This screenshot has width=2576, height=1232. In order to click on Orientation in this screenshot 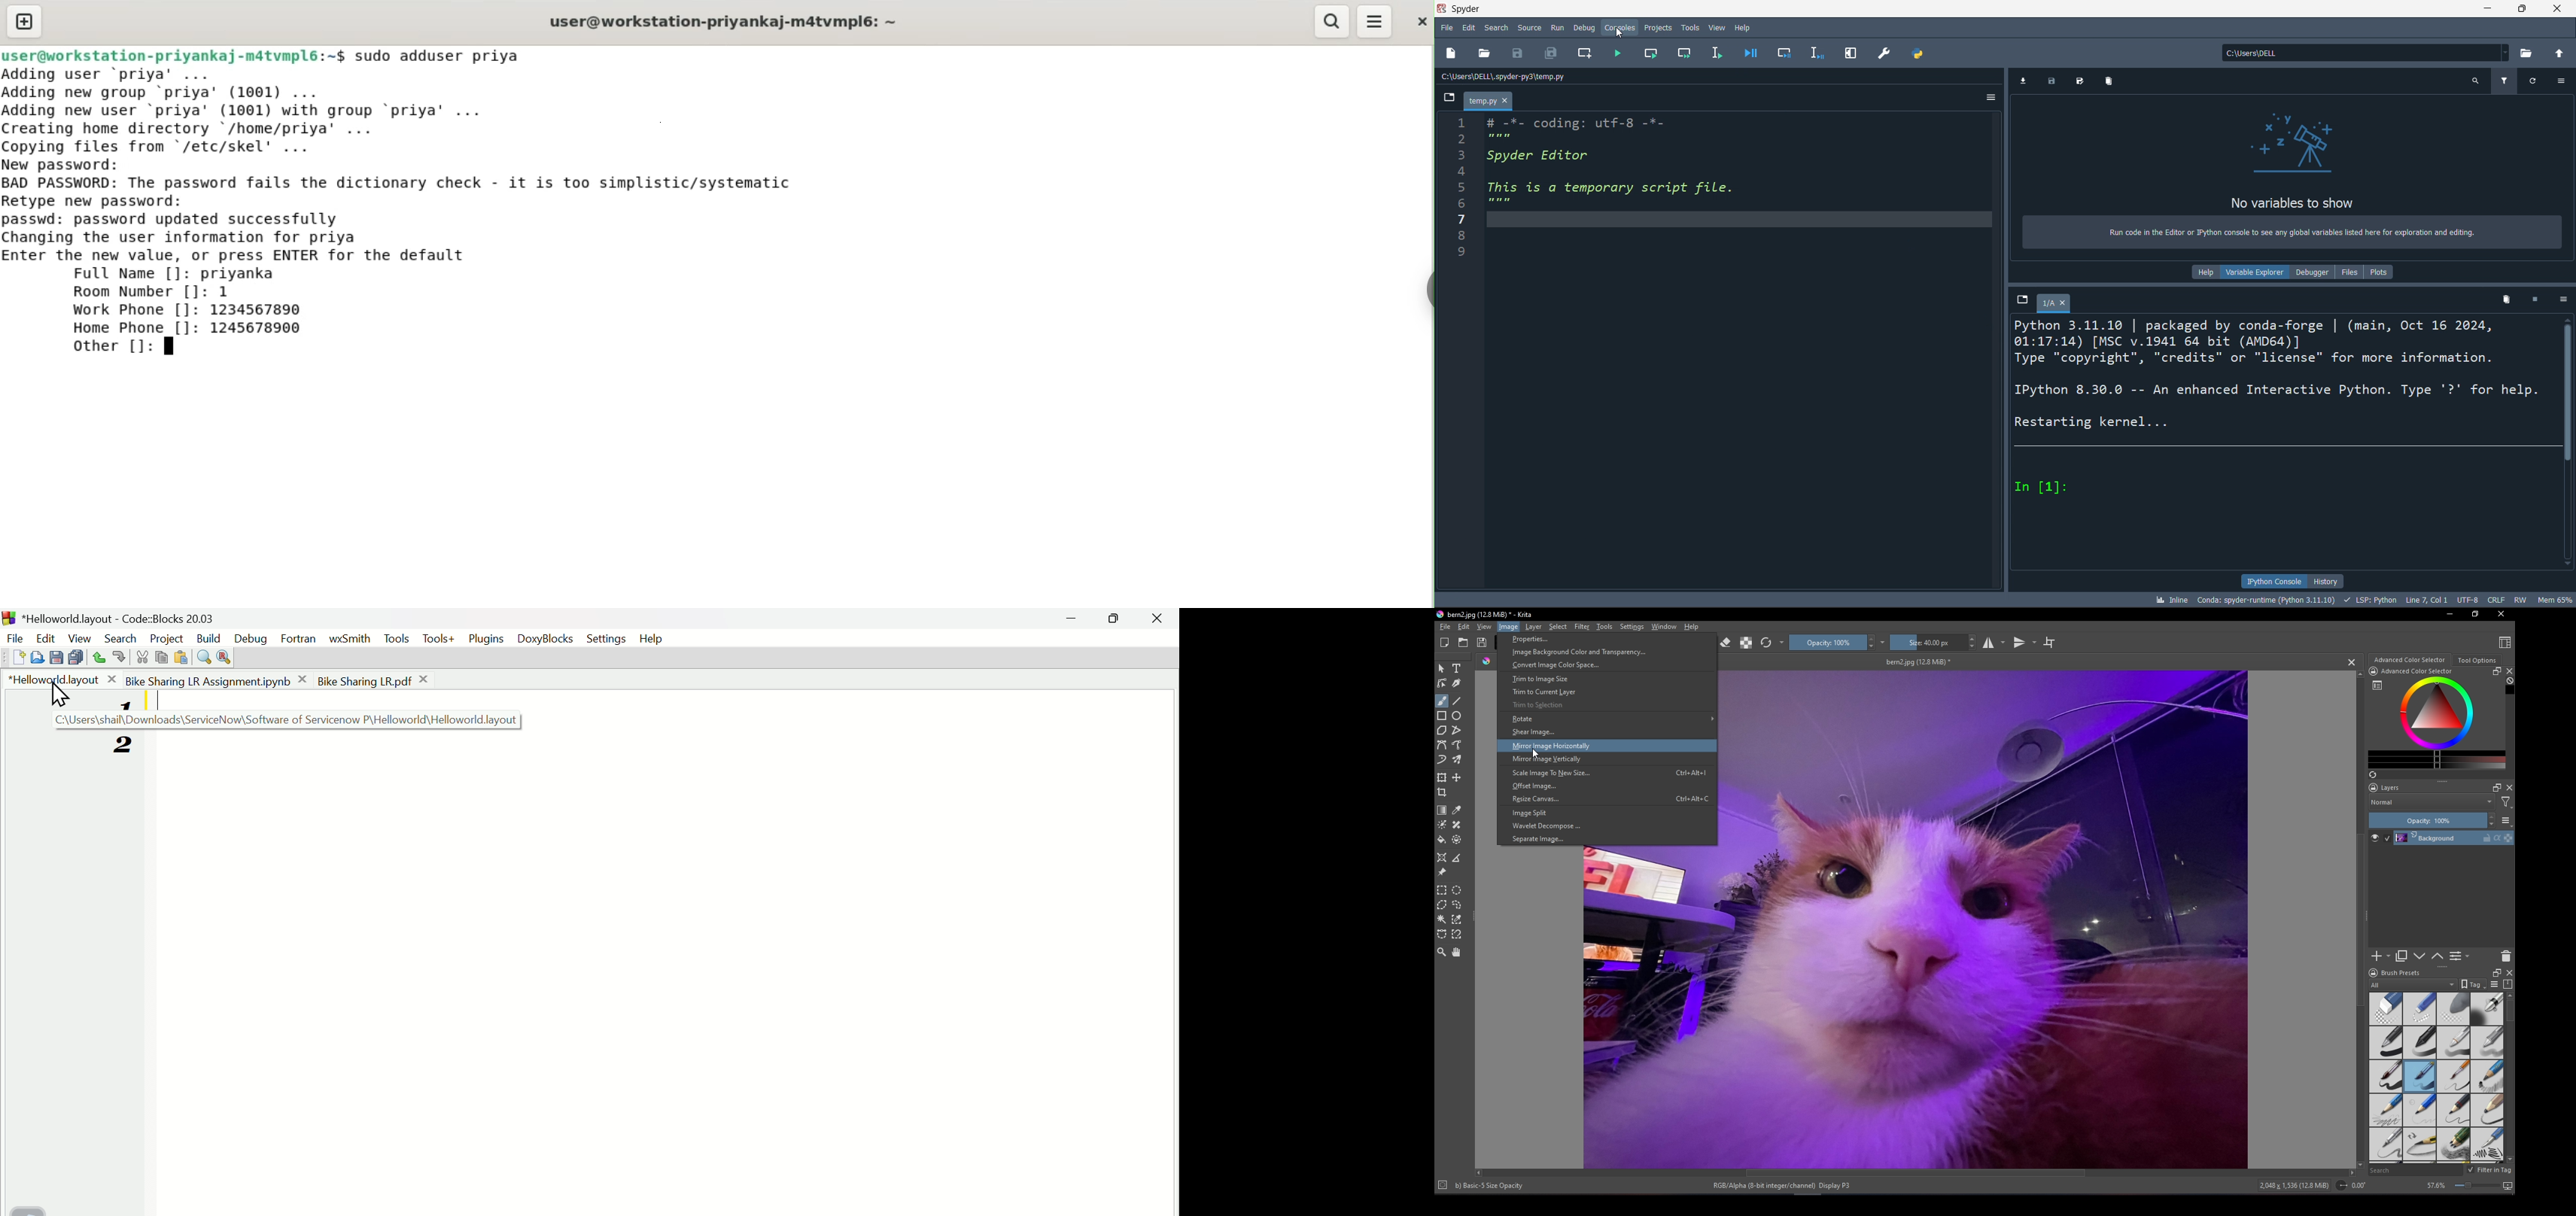, I will do `click(2354, 1185)`.